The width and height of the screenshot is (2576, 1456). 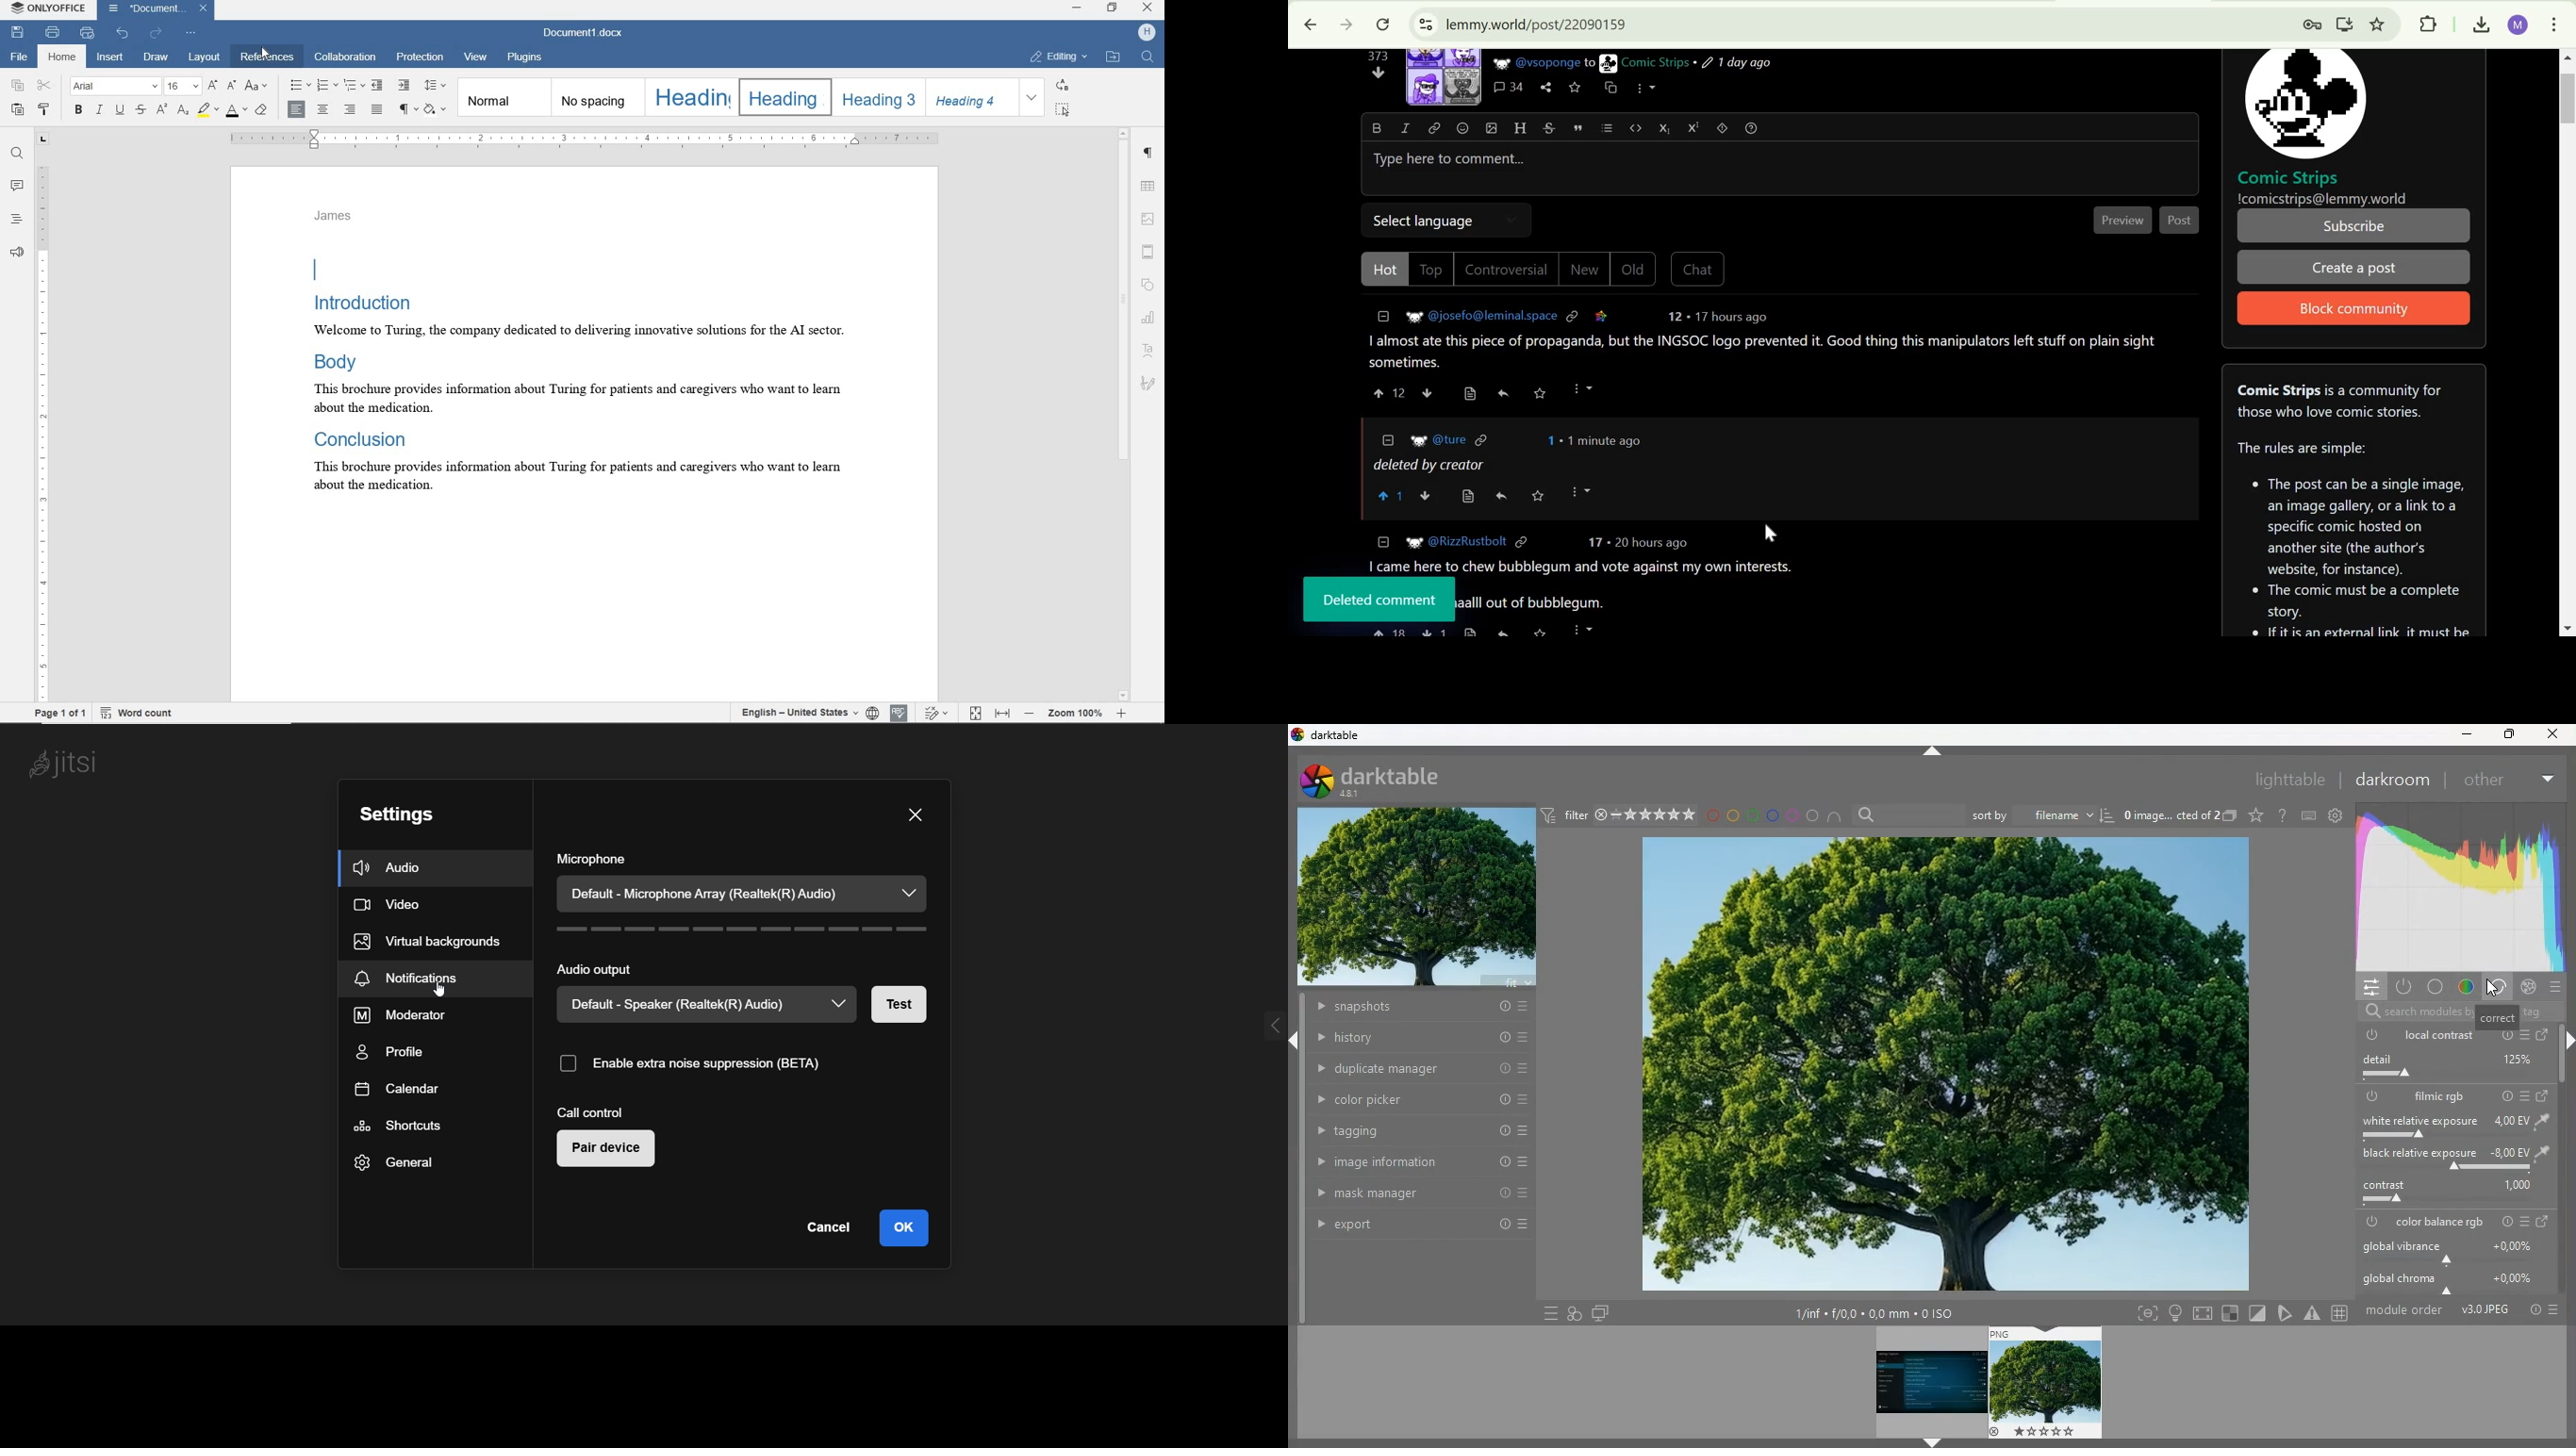 I want to click on Introduction

Welcome to Turing, the company dedicated to delivering innovative solutions for the AI sector.
Body

This brochure provides information about Turing for patients and caregivers who want to learn
about the medication.

Conclusion

This brochure provides information about Turing for patients and caregivers who want to learn
about the medication., so click(x=585, y=375).